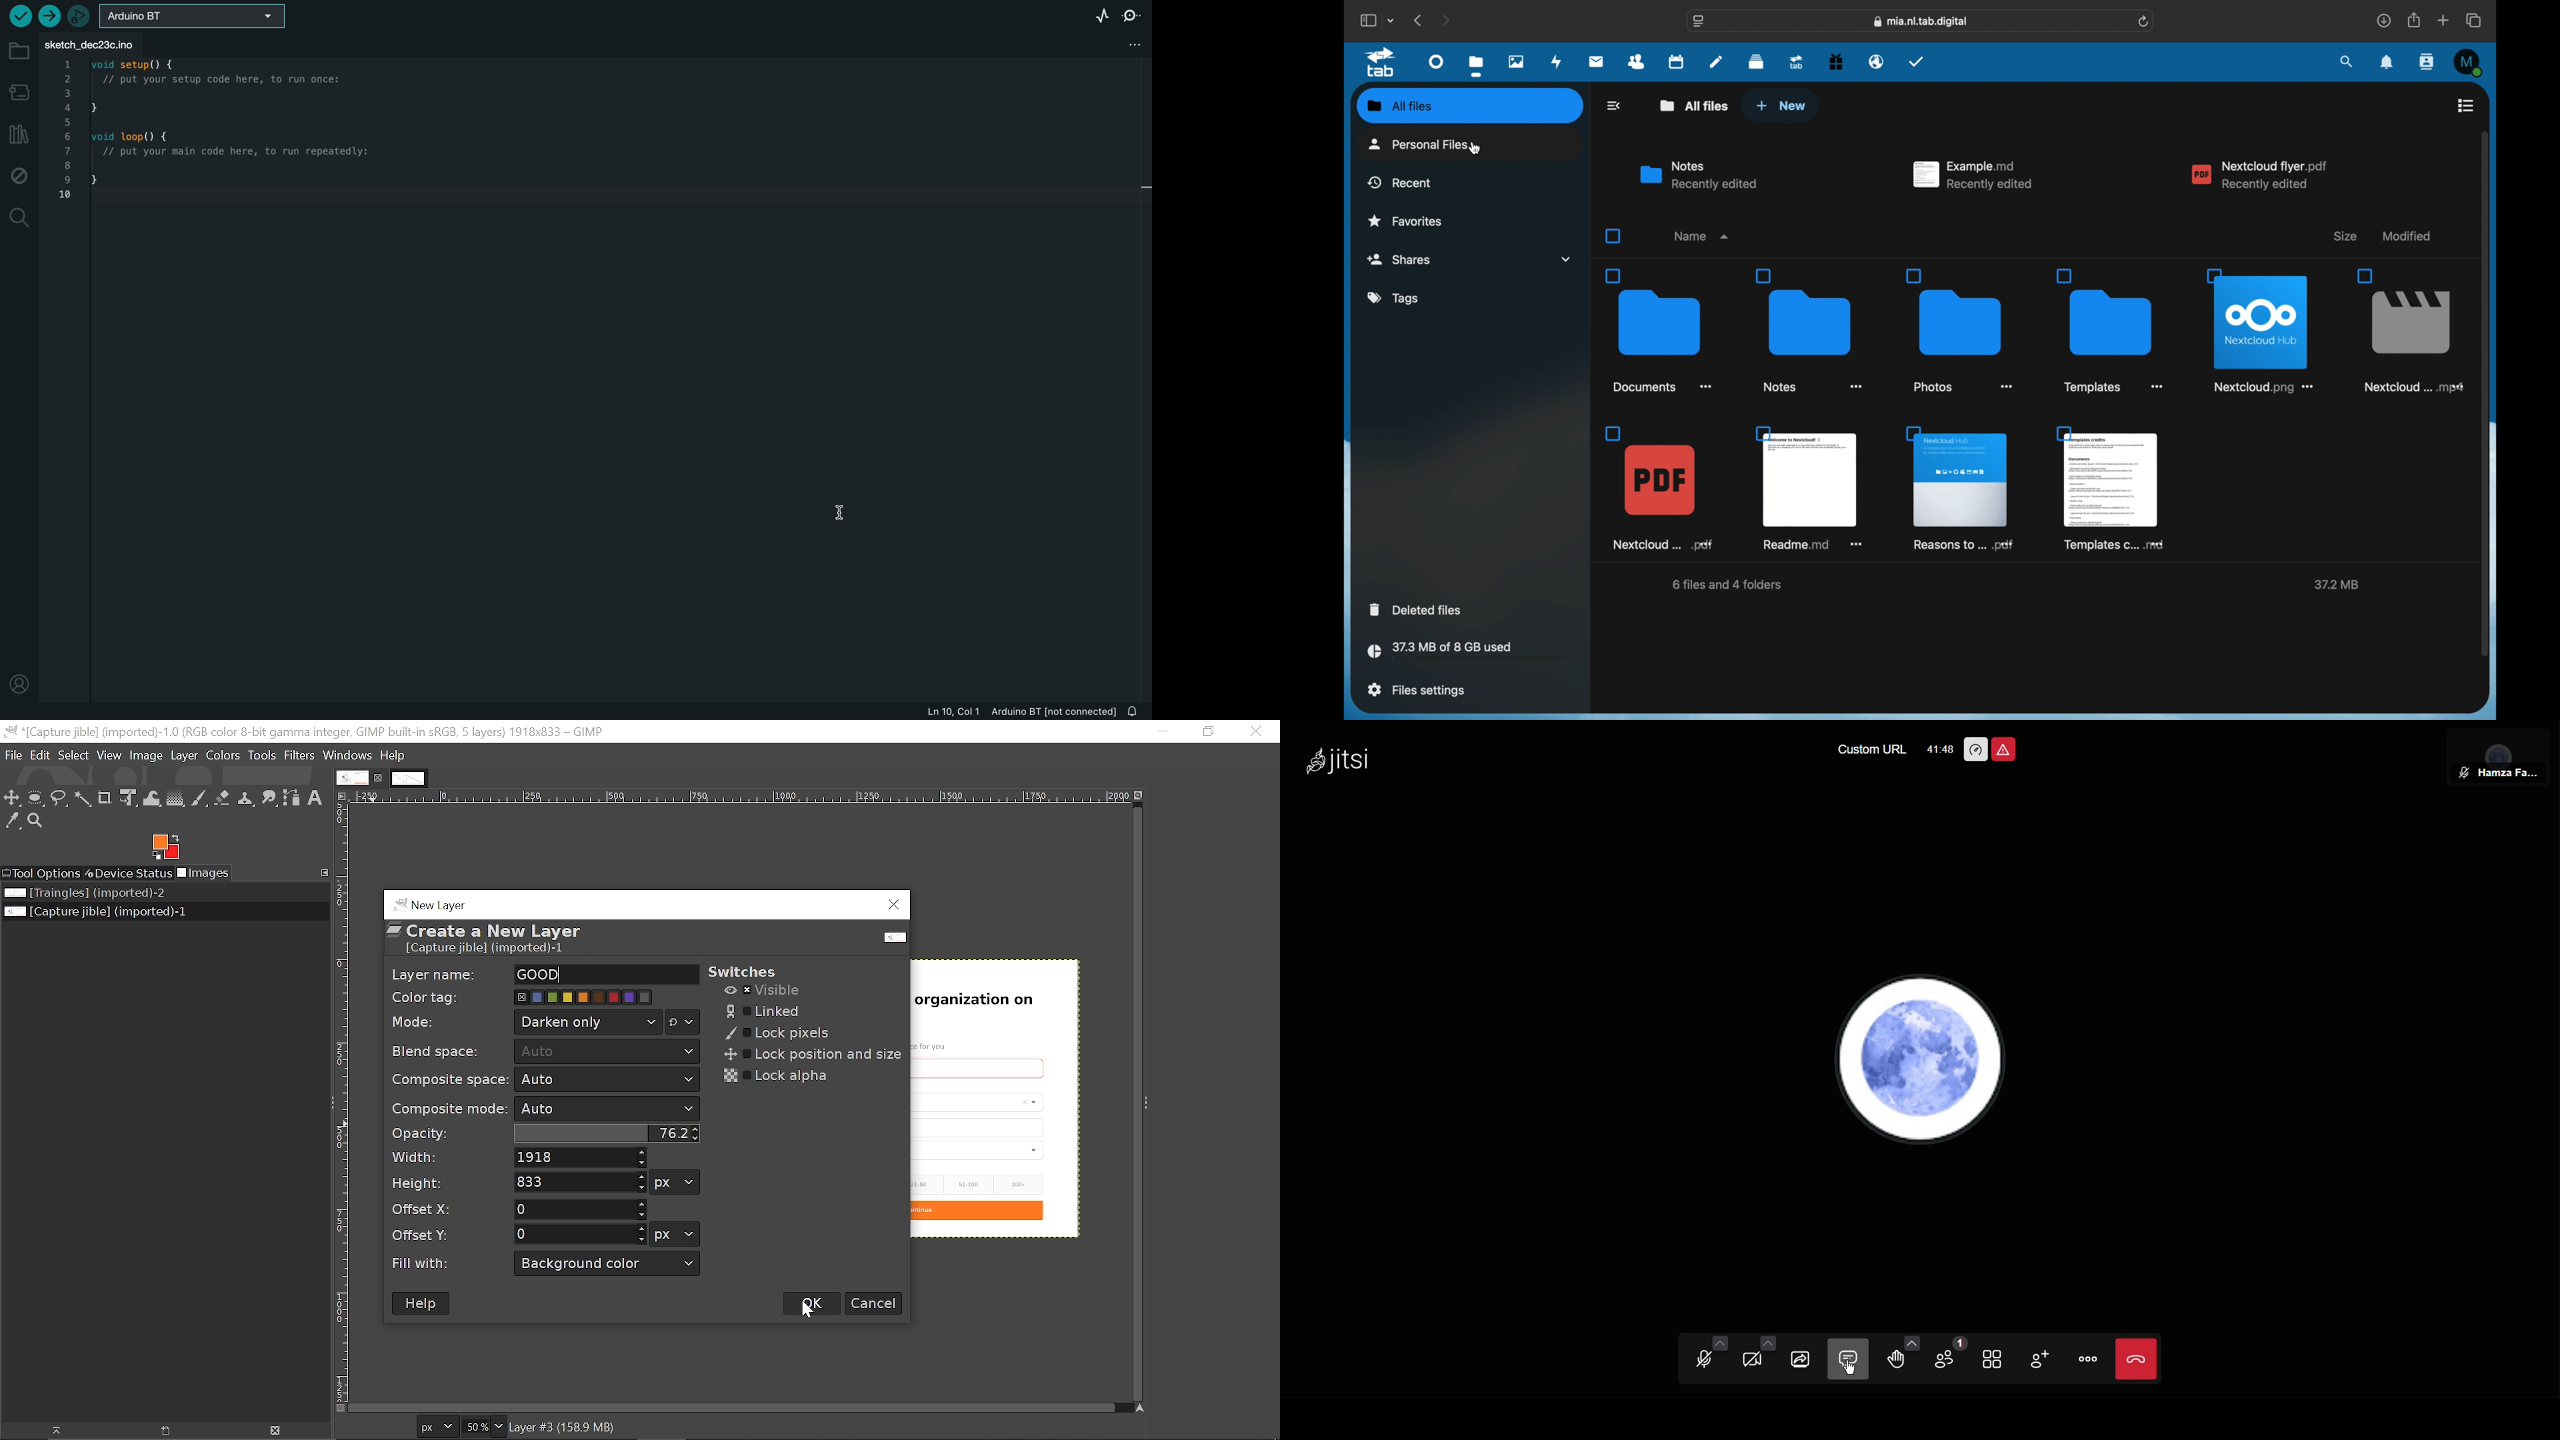 Image resolution: width=2576 pixels, height=1456 pixels. What do you see at coordinates (425, 1186) in the screenshot?
I see `Height:` at bounding box center [425, 1186].